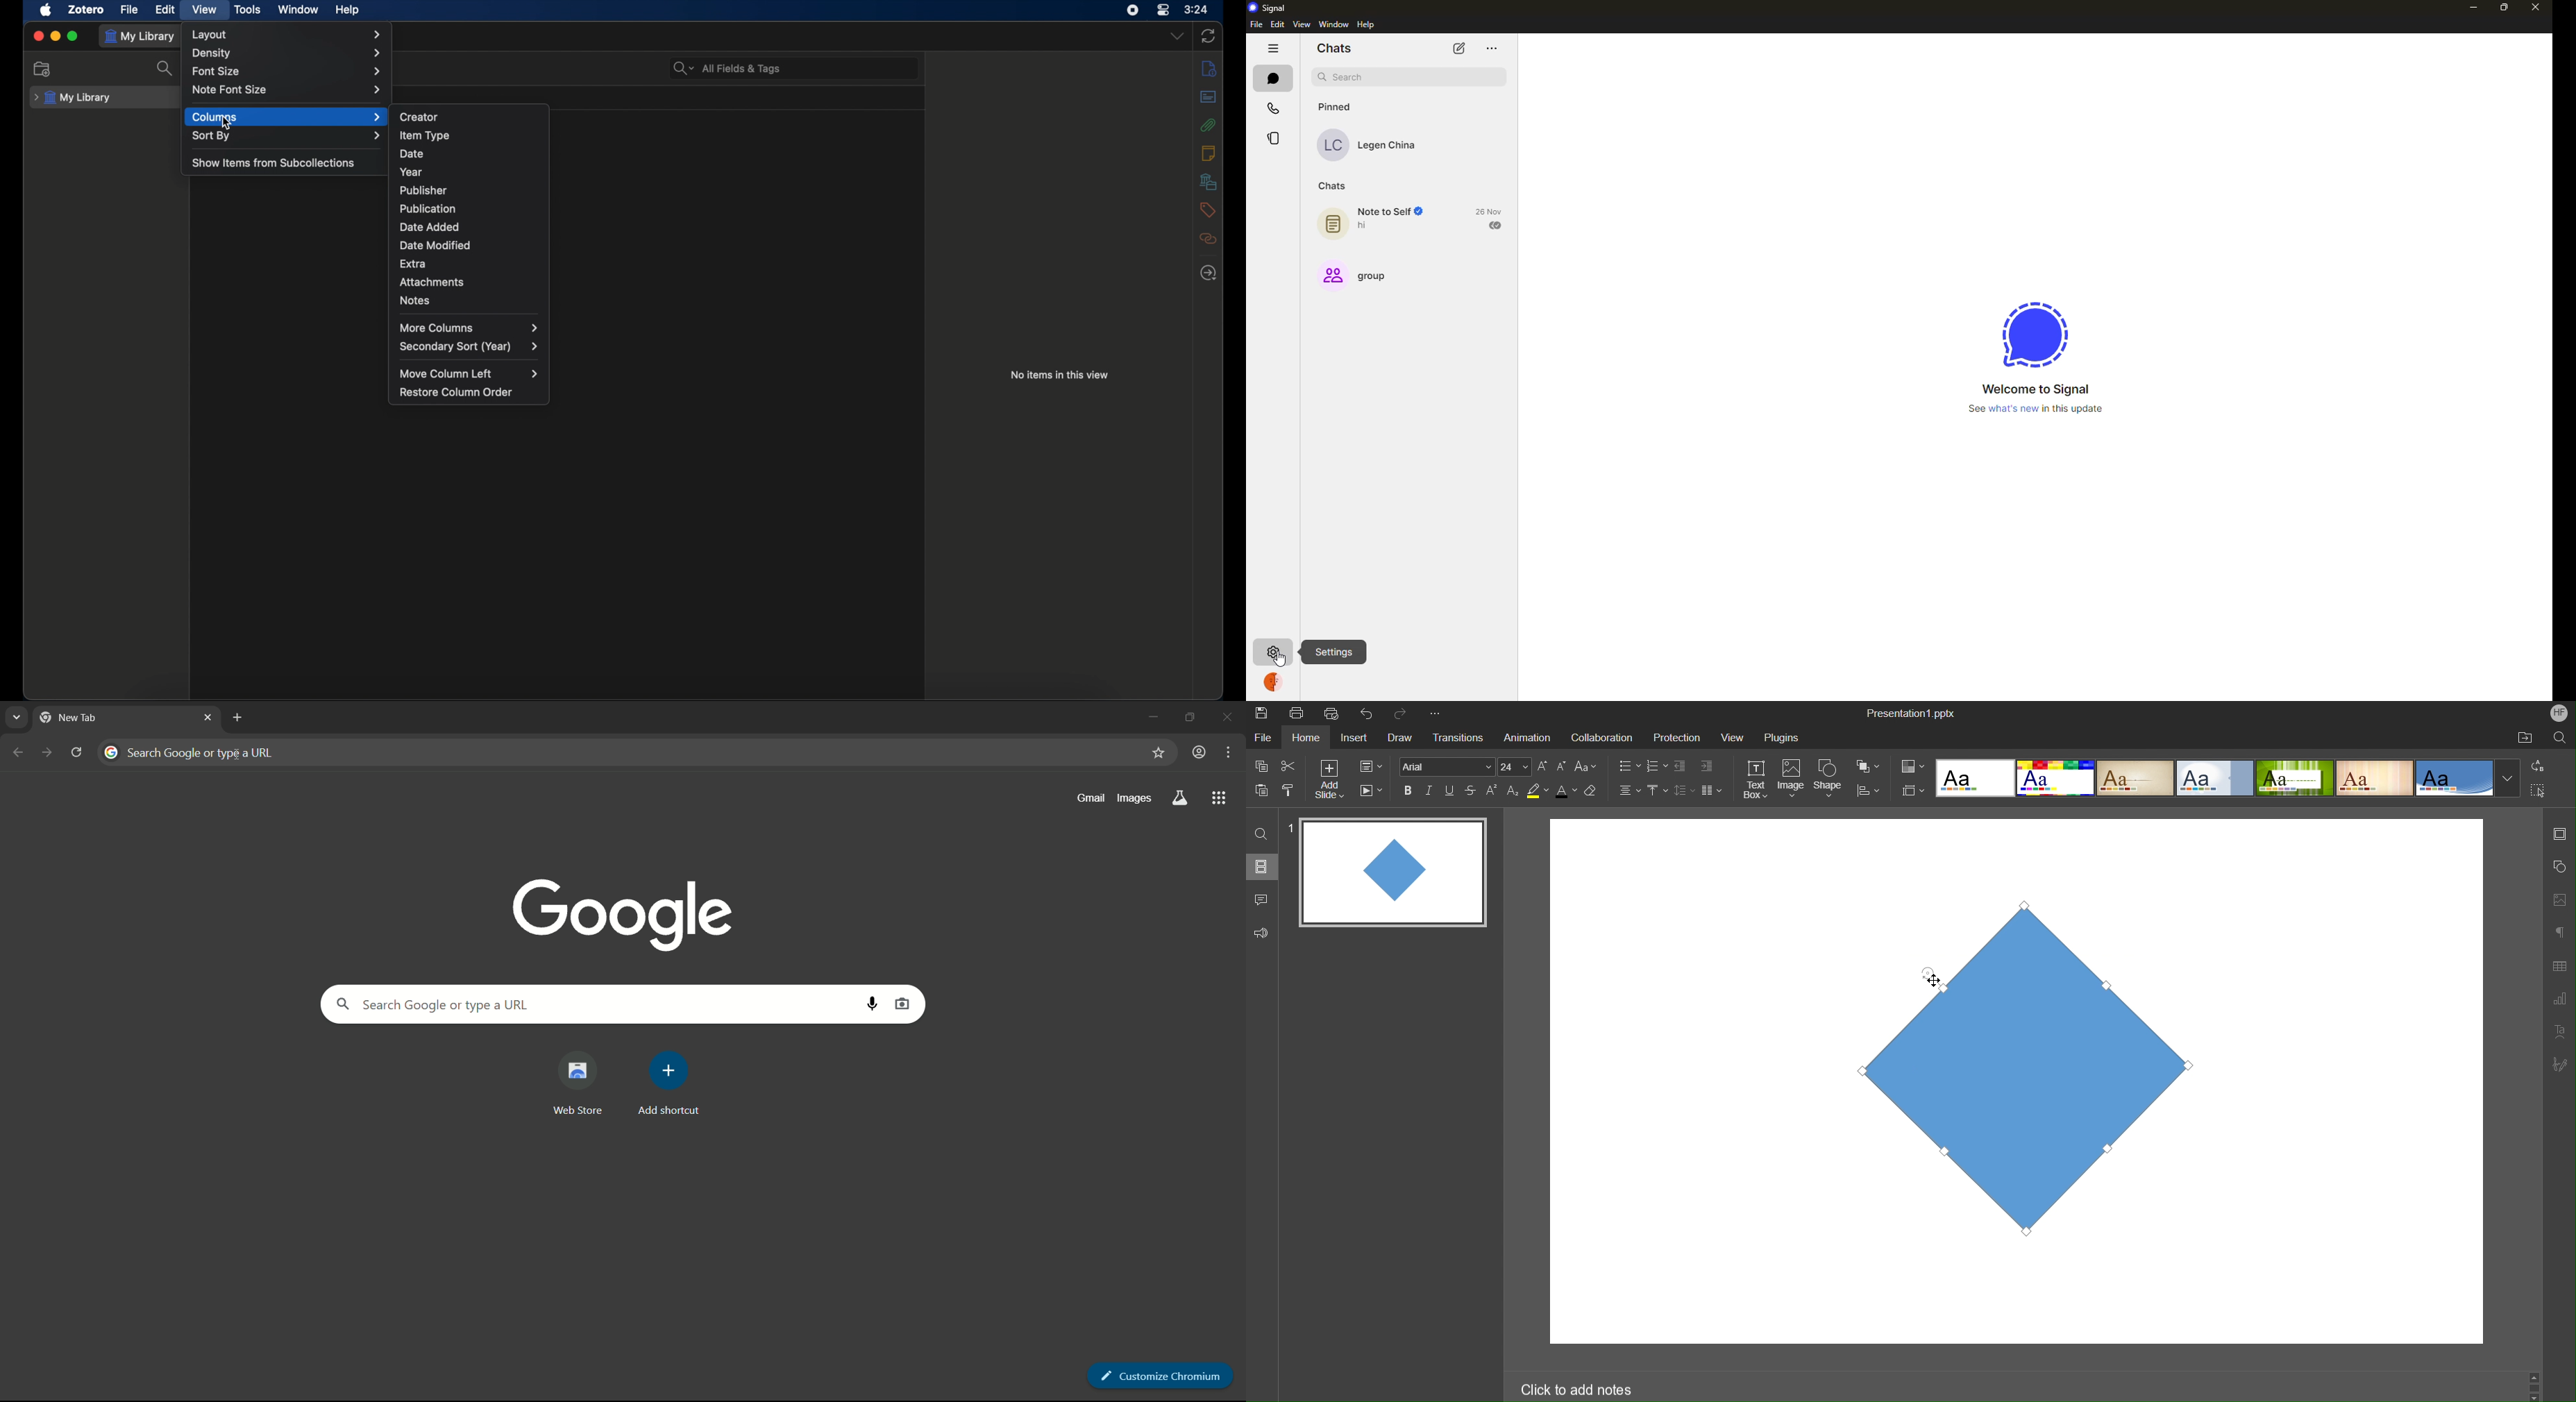 The image size is (2576, 1428). I want to click on Redo, so click(1401, 711).